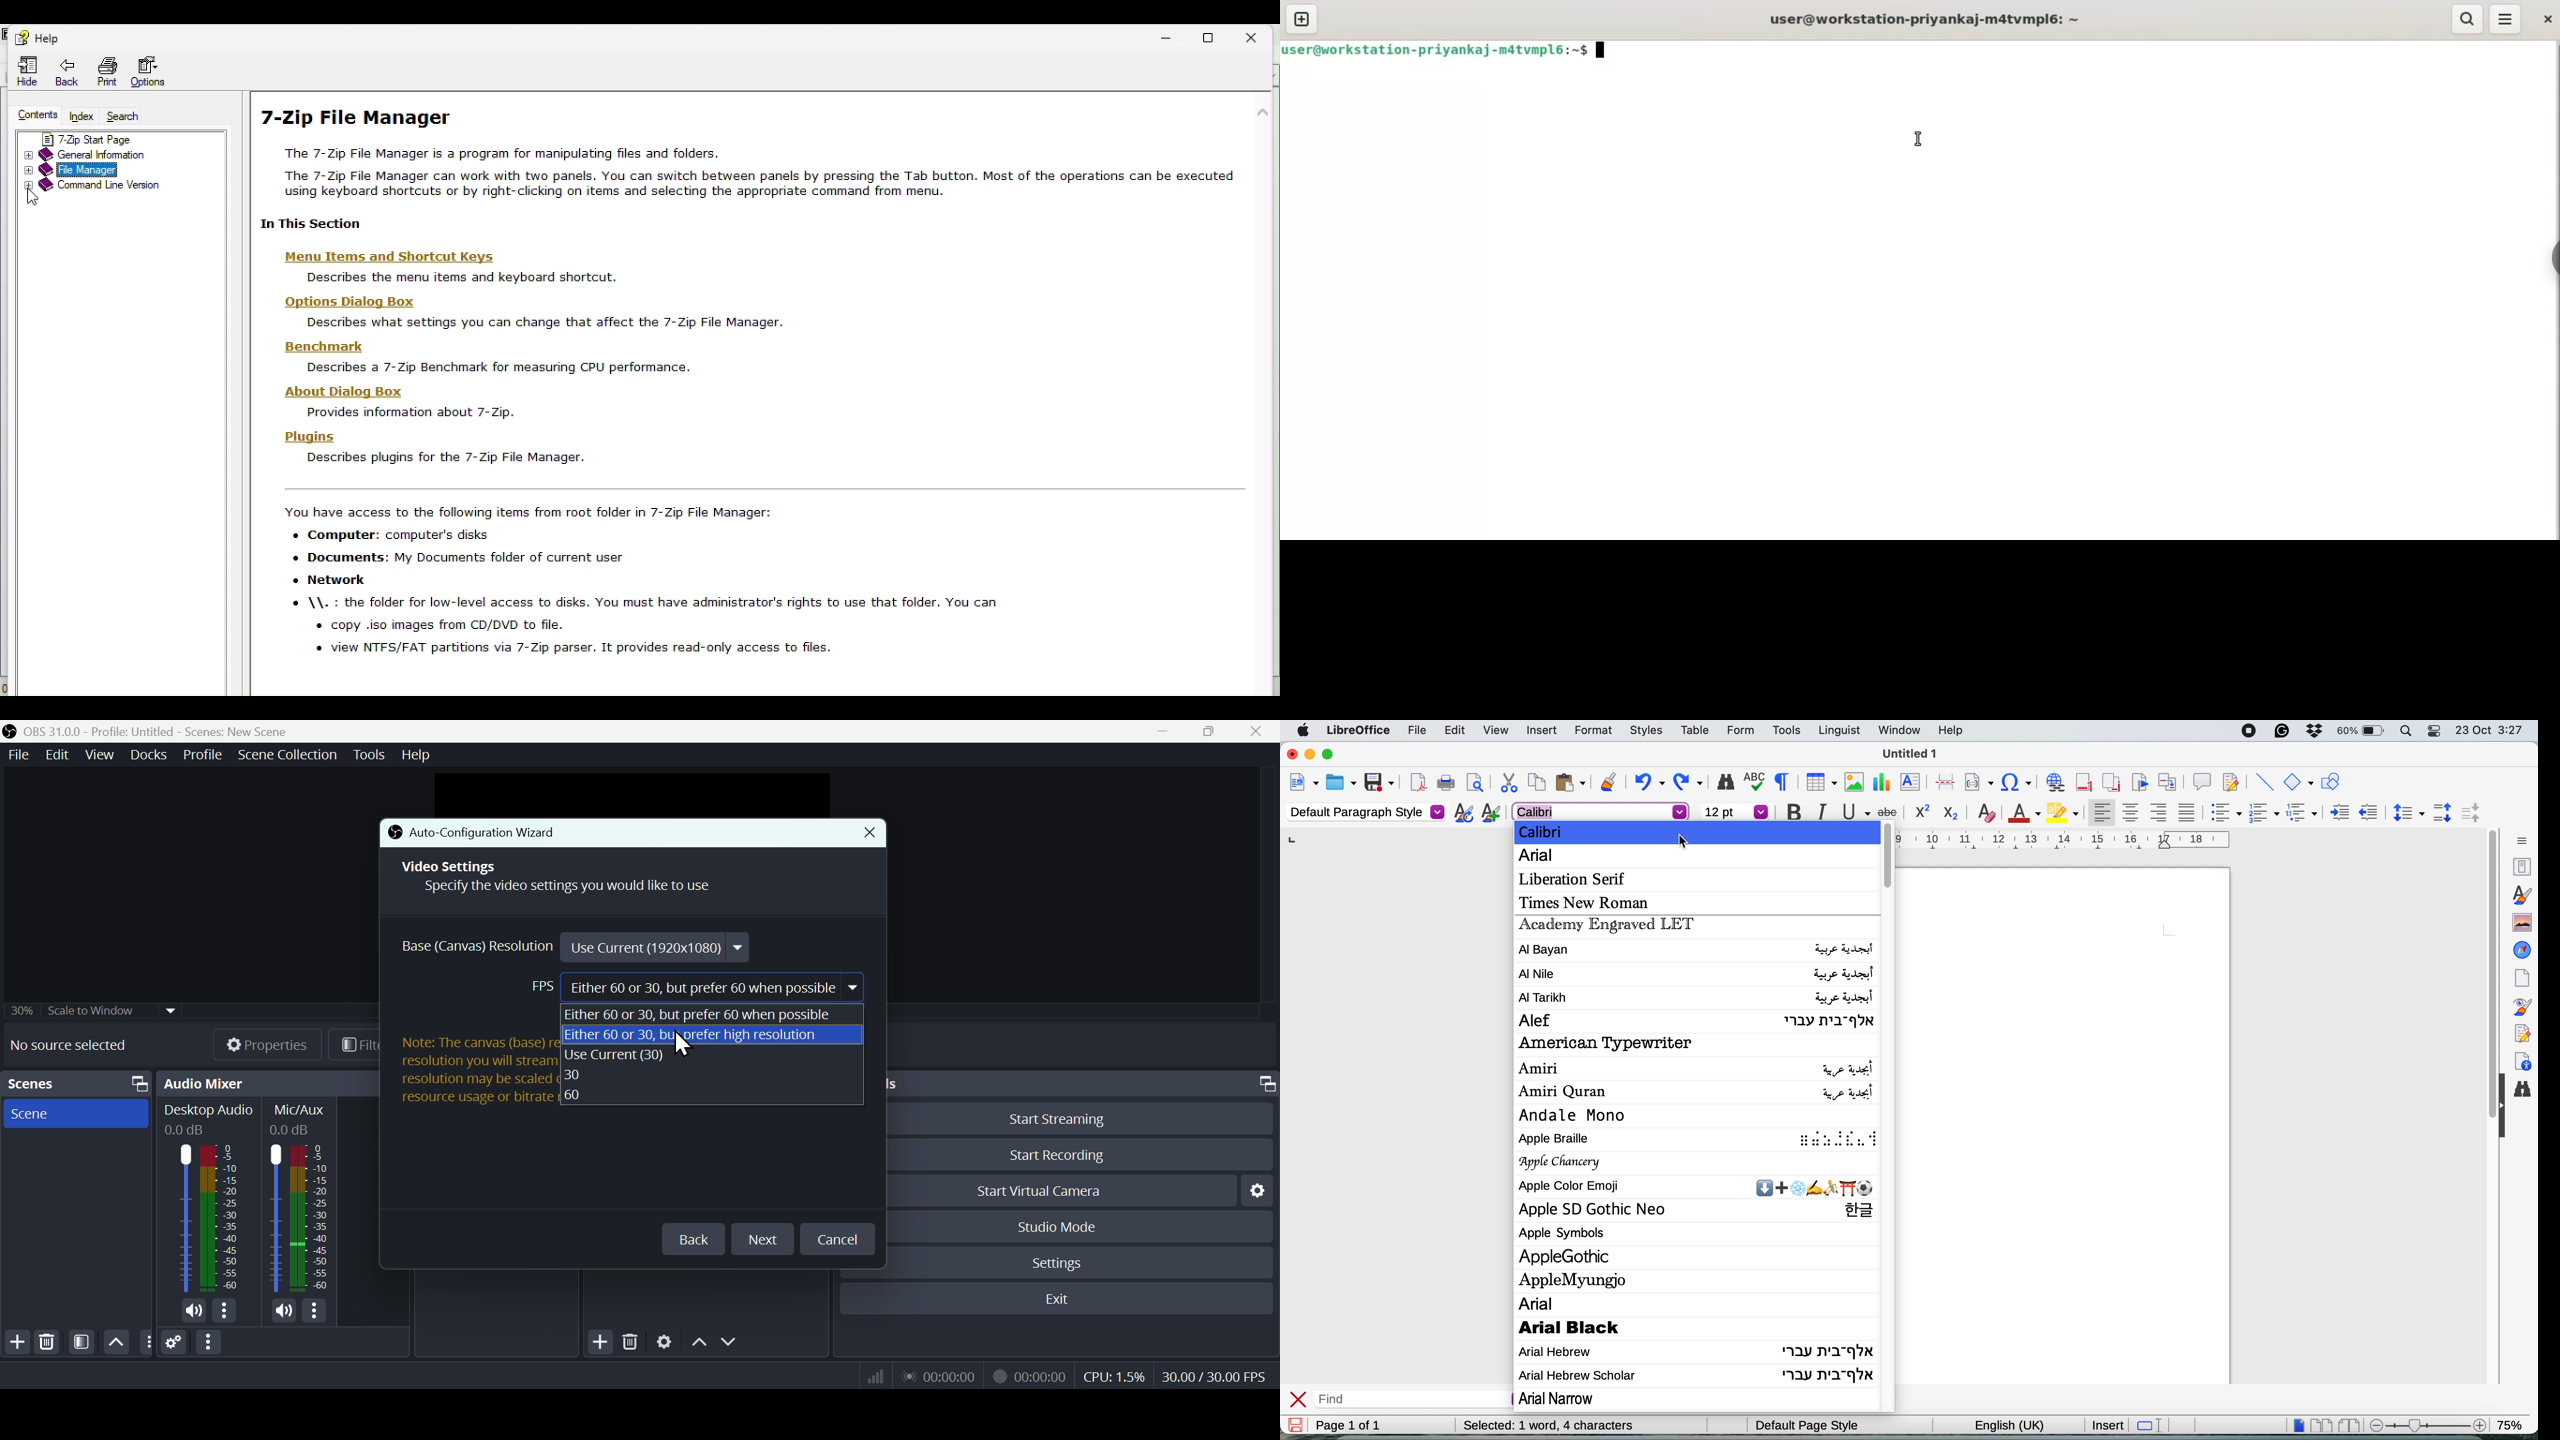  What do you see at coordinates (1881, 781) in the screenshot?
I see `insert chart` at bounding box center [1881, 781].